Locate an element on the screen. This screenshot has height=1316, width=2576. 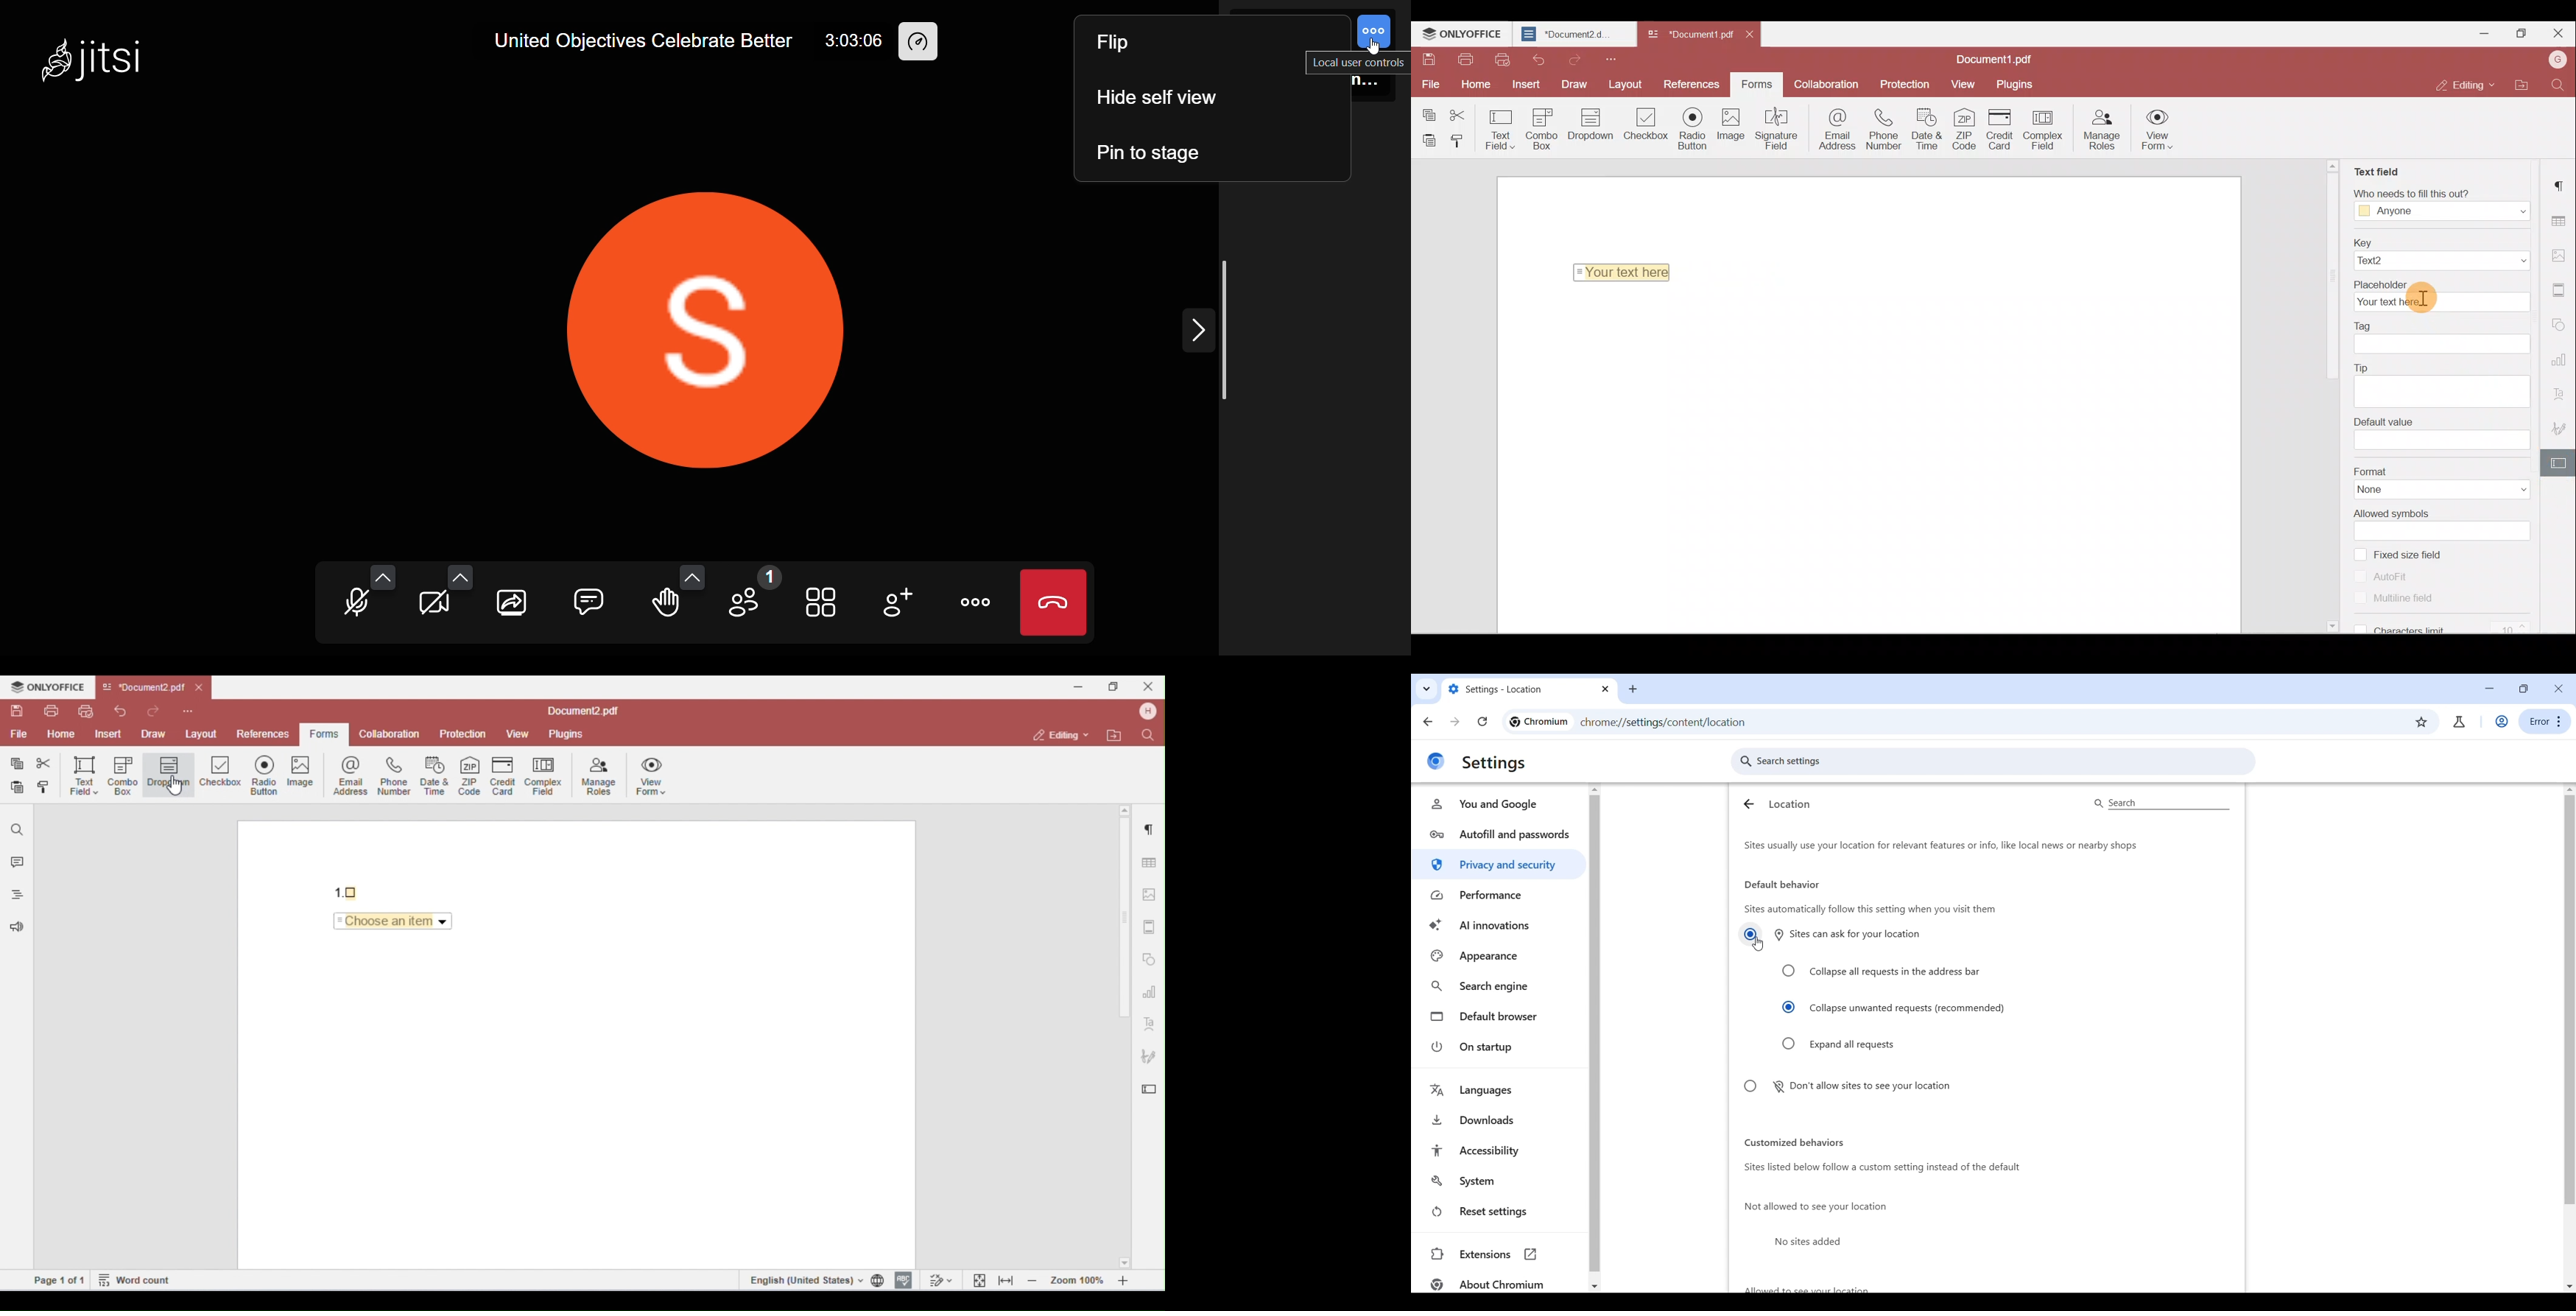
Editing mode is located at coordinates (2459, 86).